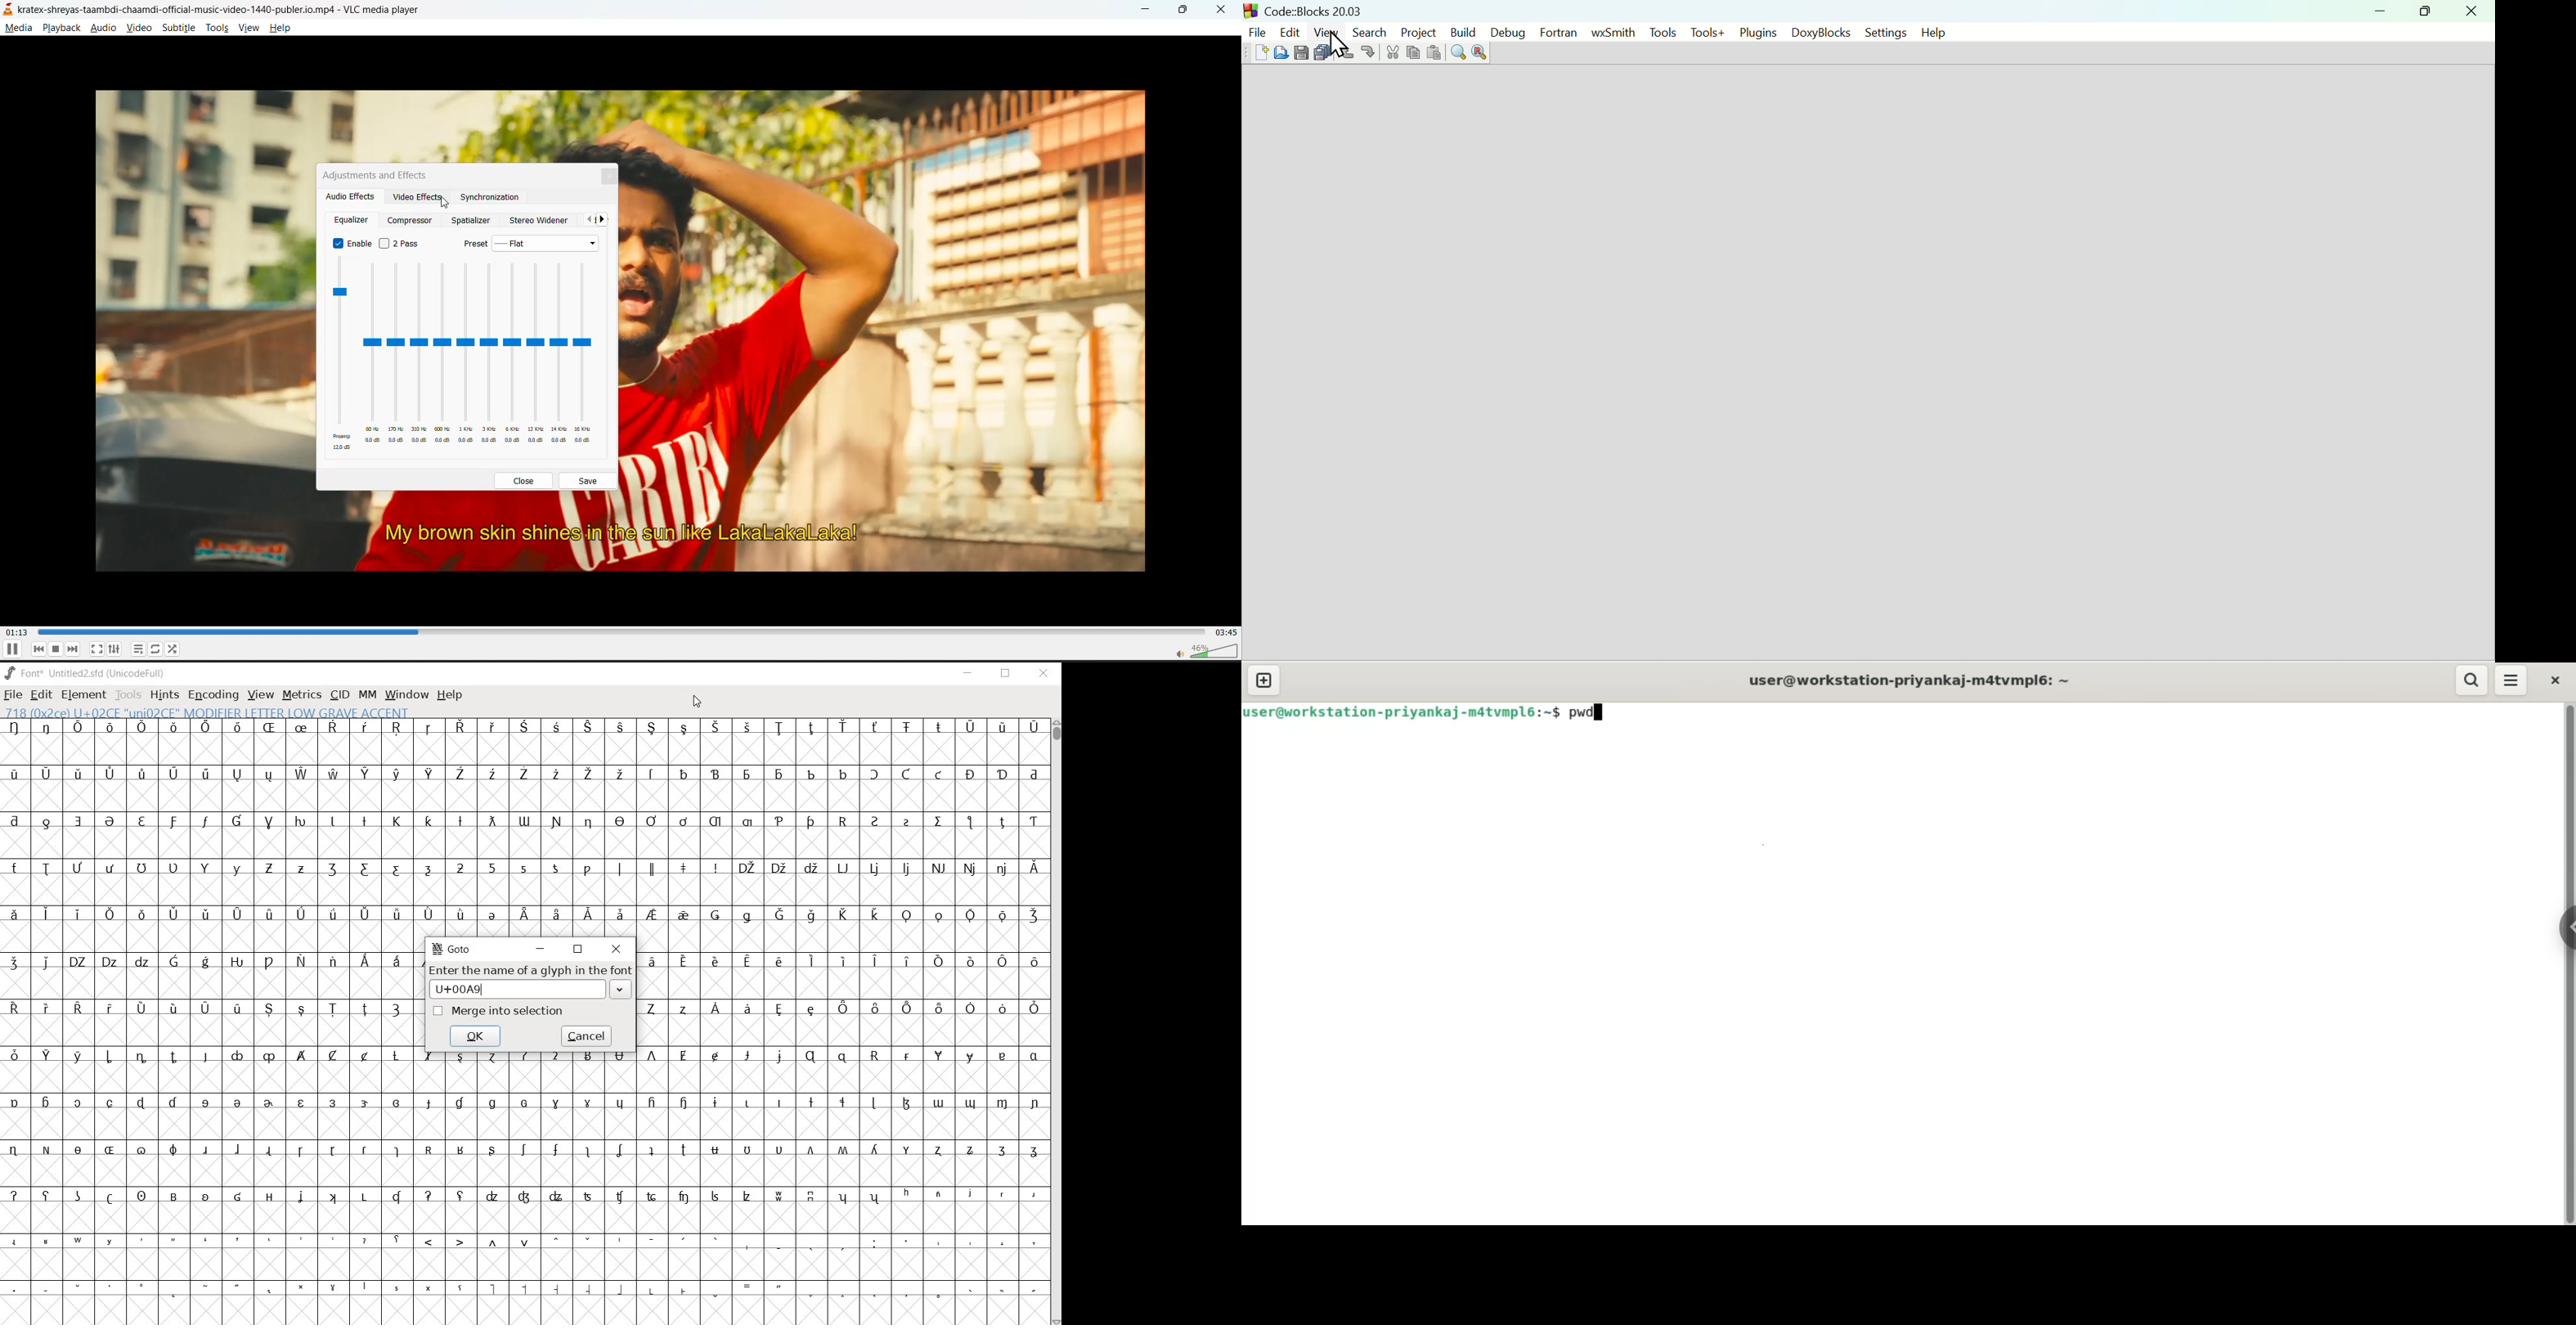  Describe the element at coordinates (1301, 52) in the screenshot. I see `Save` at that location.